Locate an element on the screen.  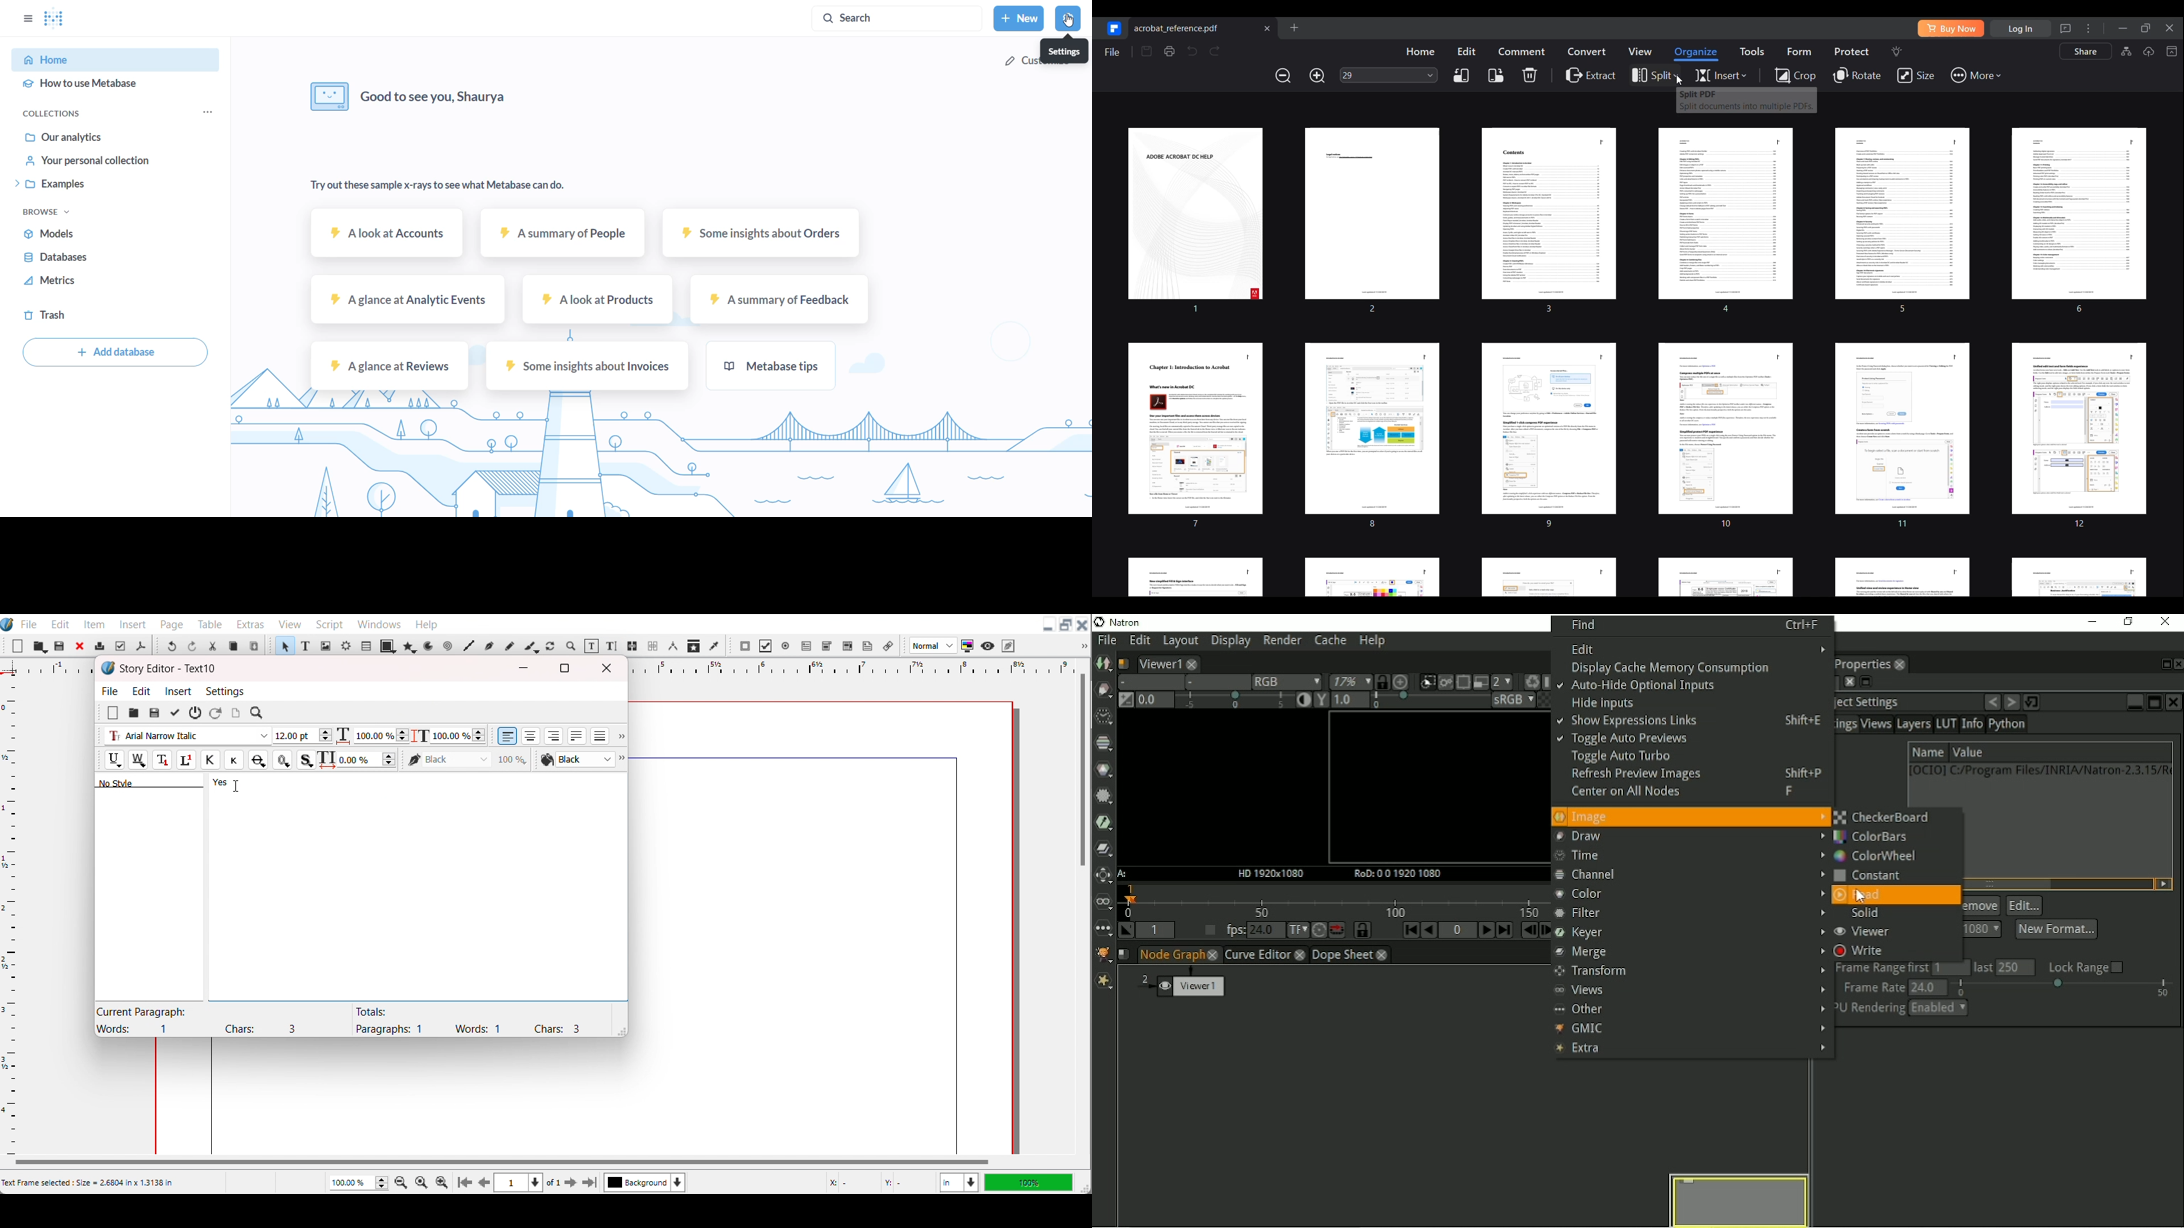
Update is located at coordinates (174, 713).